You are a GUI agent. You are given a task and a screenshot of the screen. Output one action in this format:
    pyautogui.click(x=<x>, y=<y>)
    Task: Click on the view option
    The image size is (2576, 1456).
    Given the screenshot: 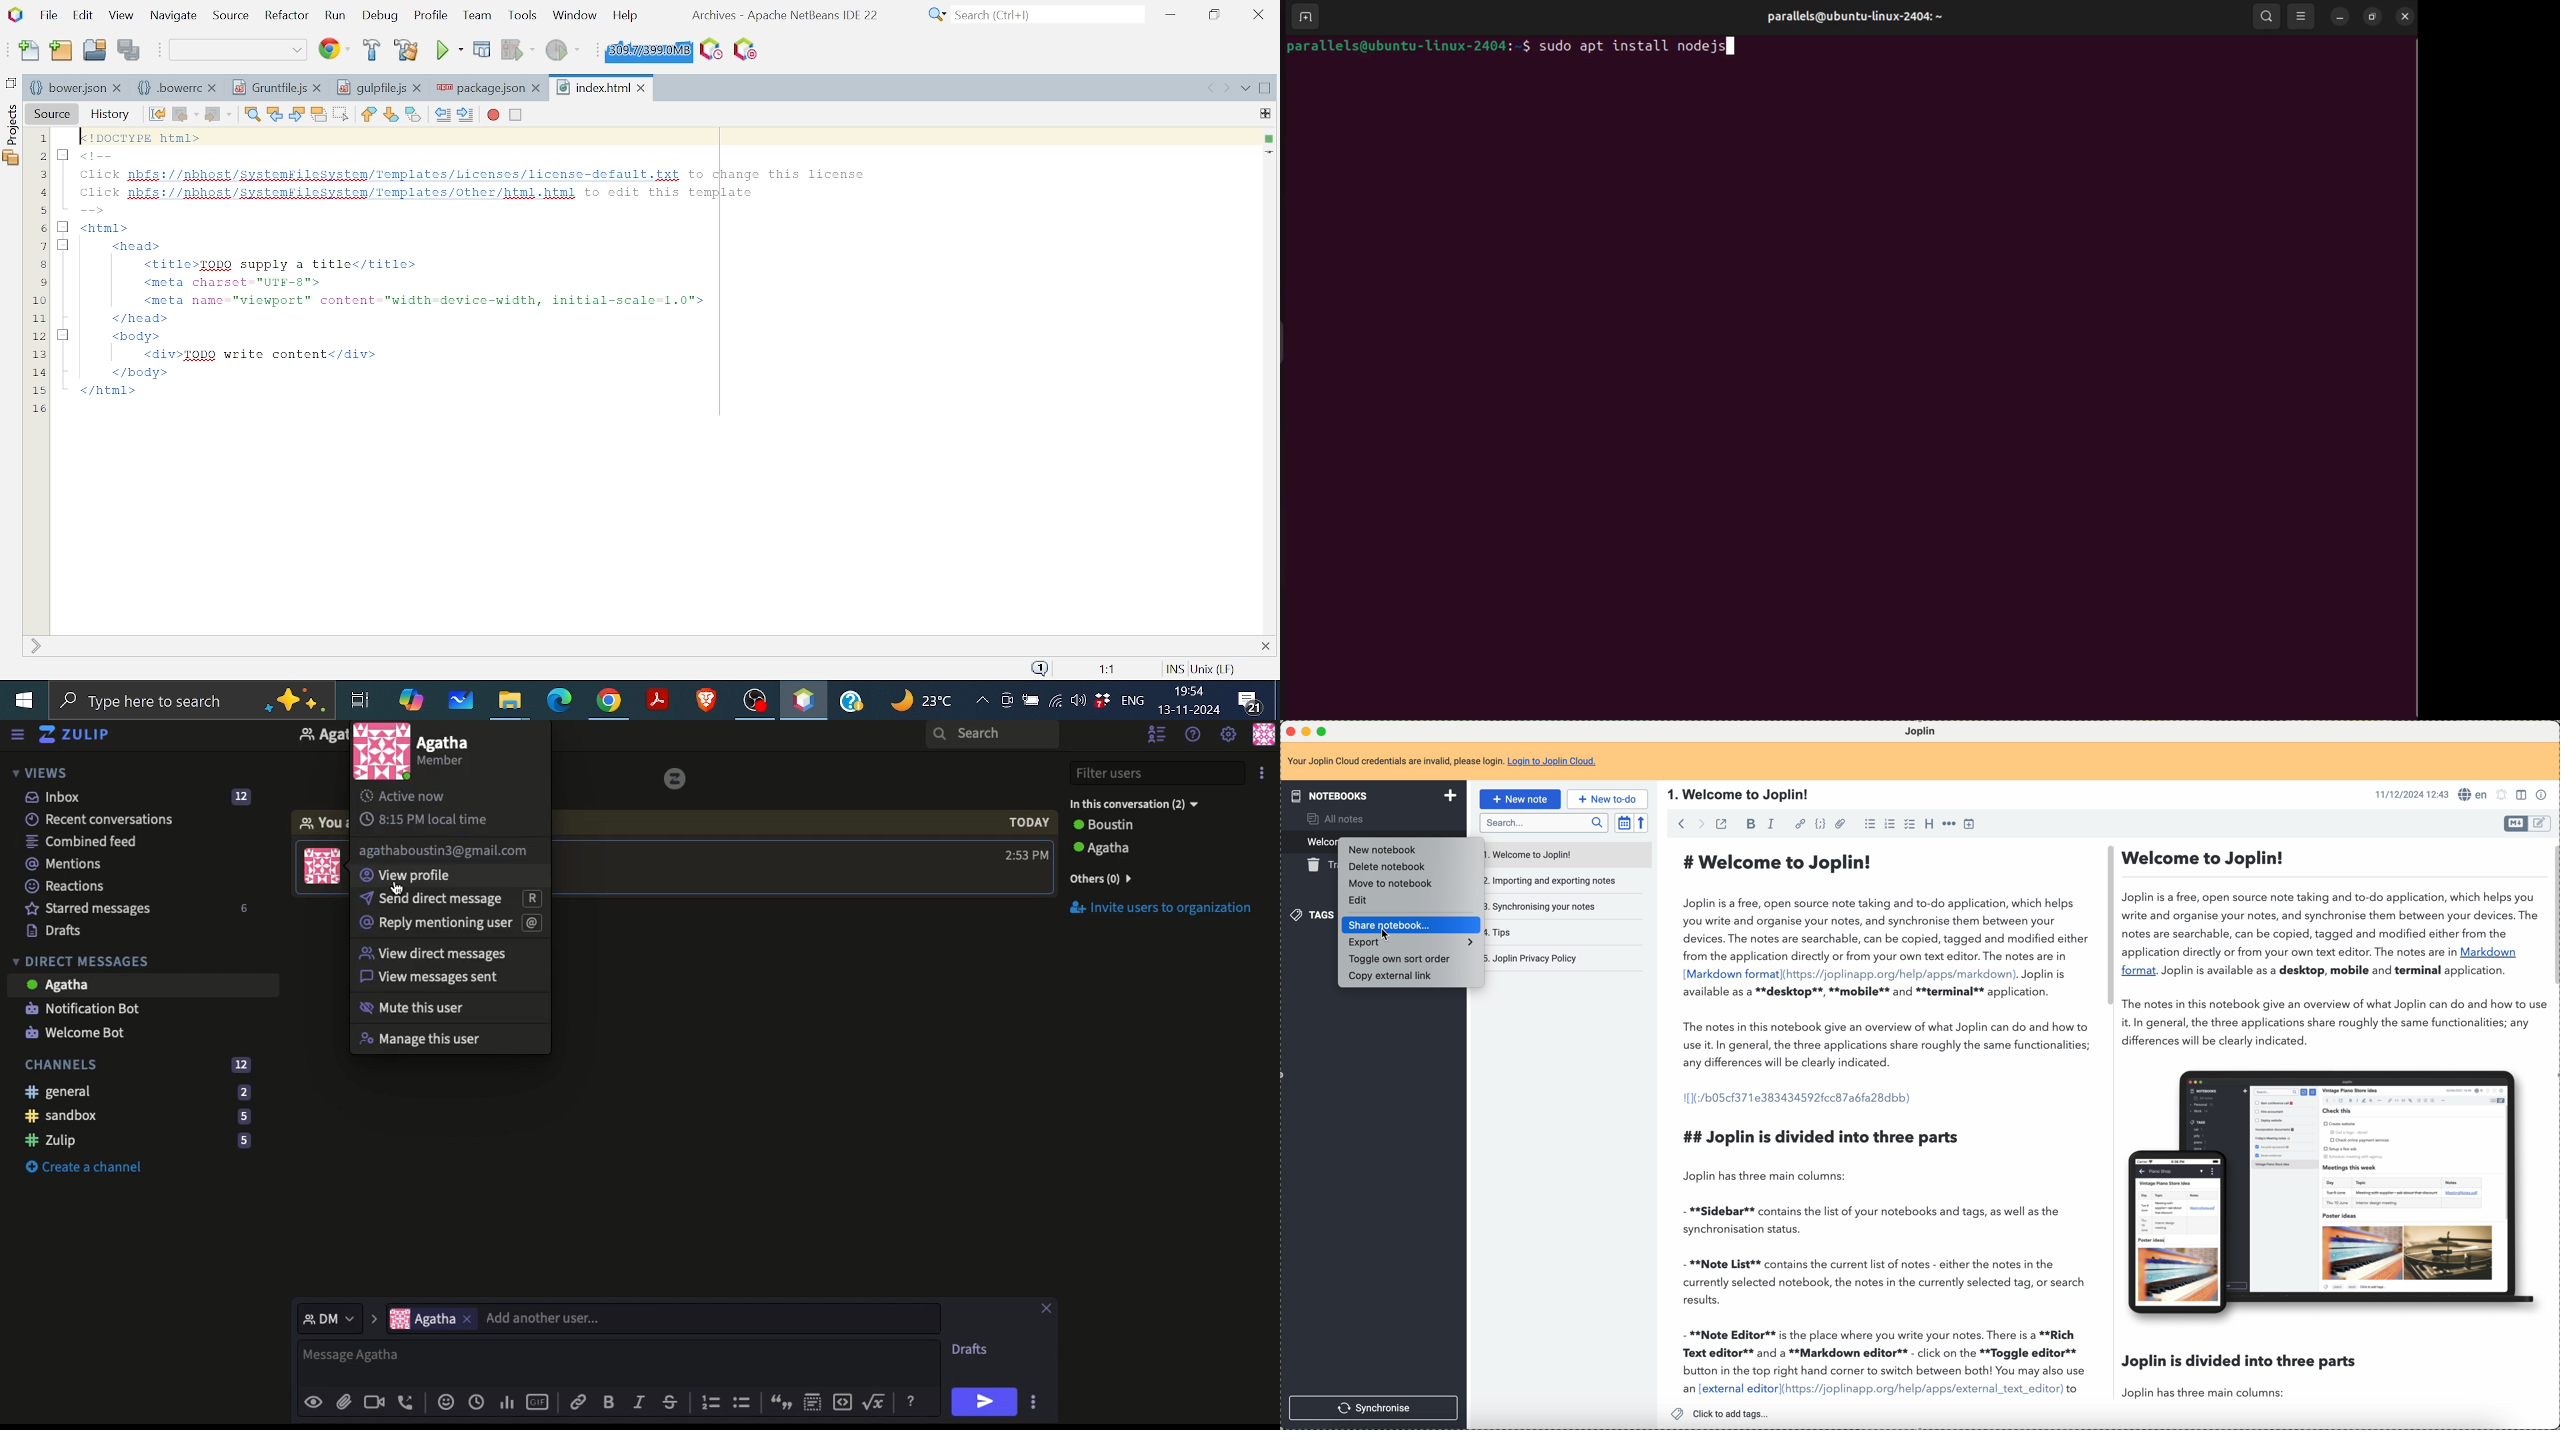 What is the action you would take?
    pyautogui.click(x=2304, y=15)
    